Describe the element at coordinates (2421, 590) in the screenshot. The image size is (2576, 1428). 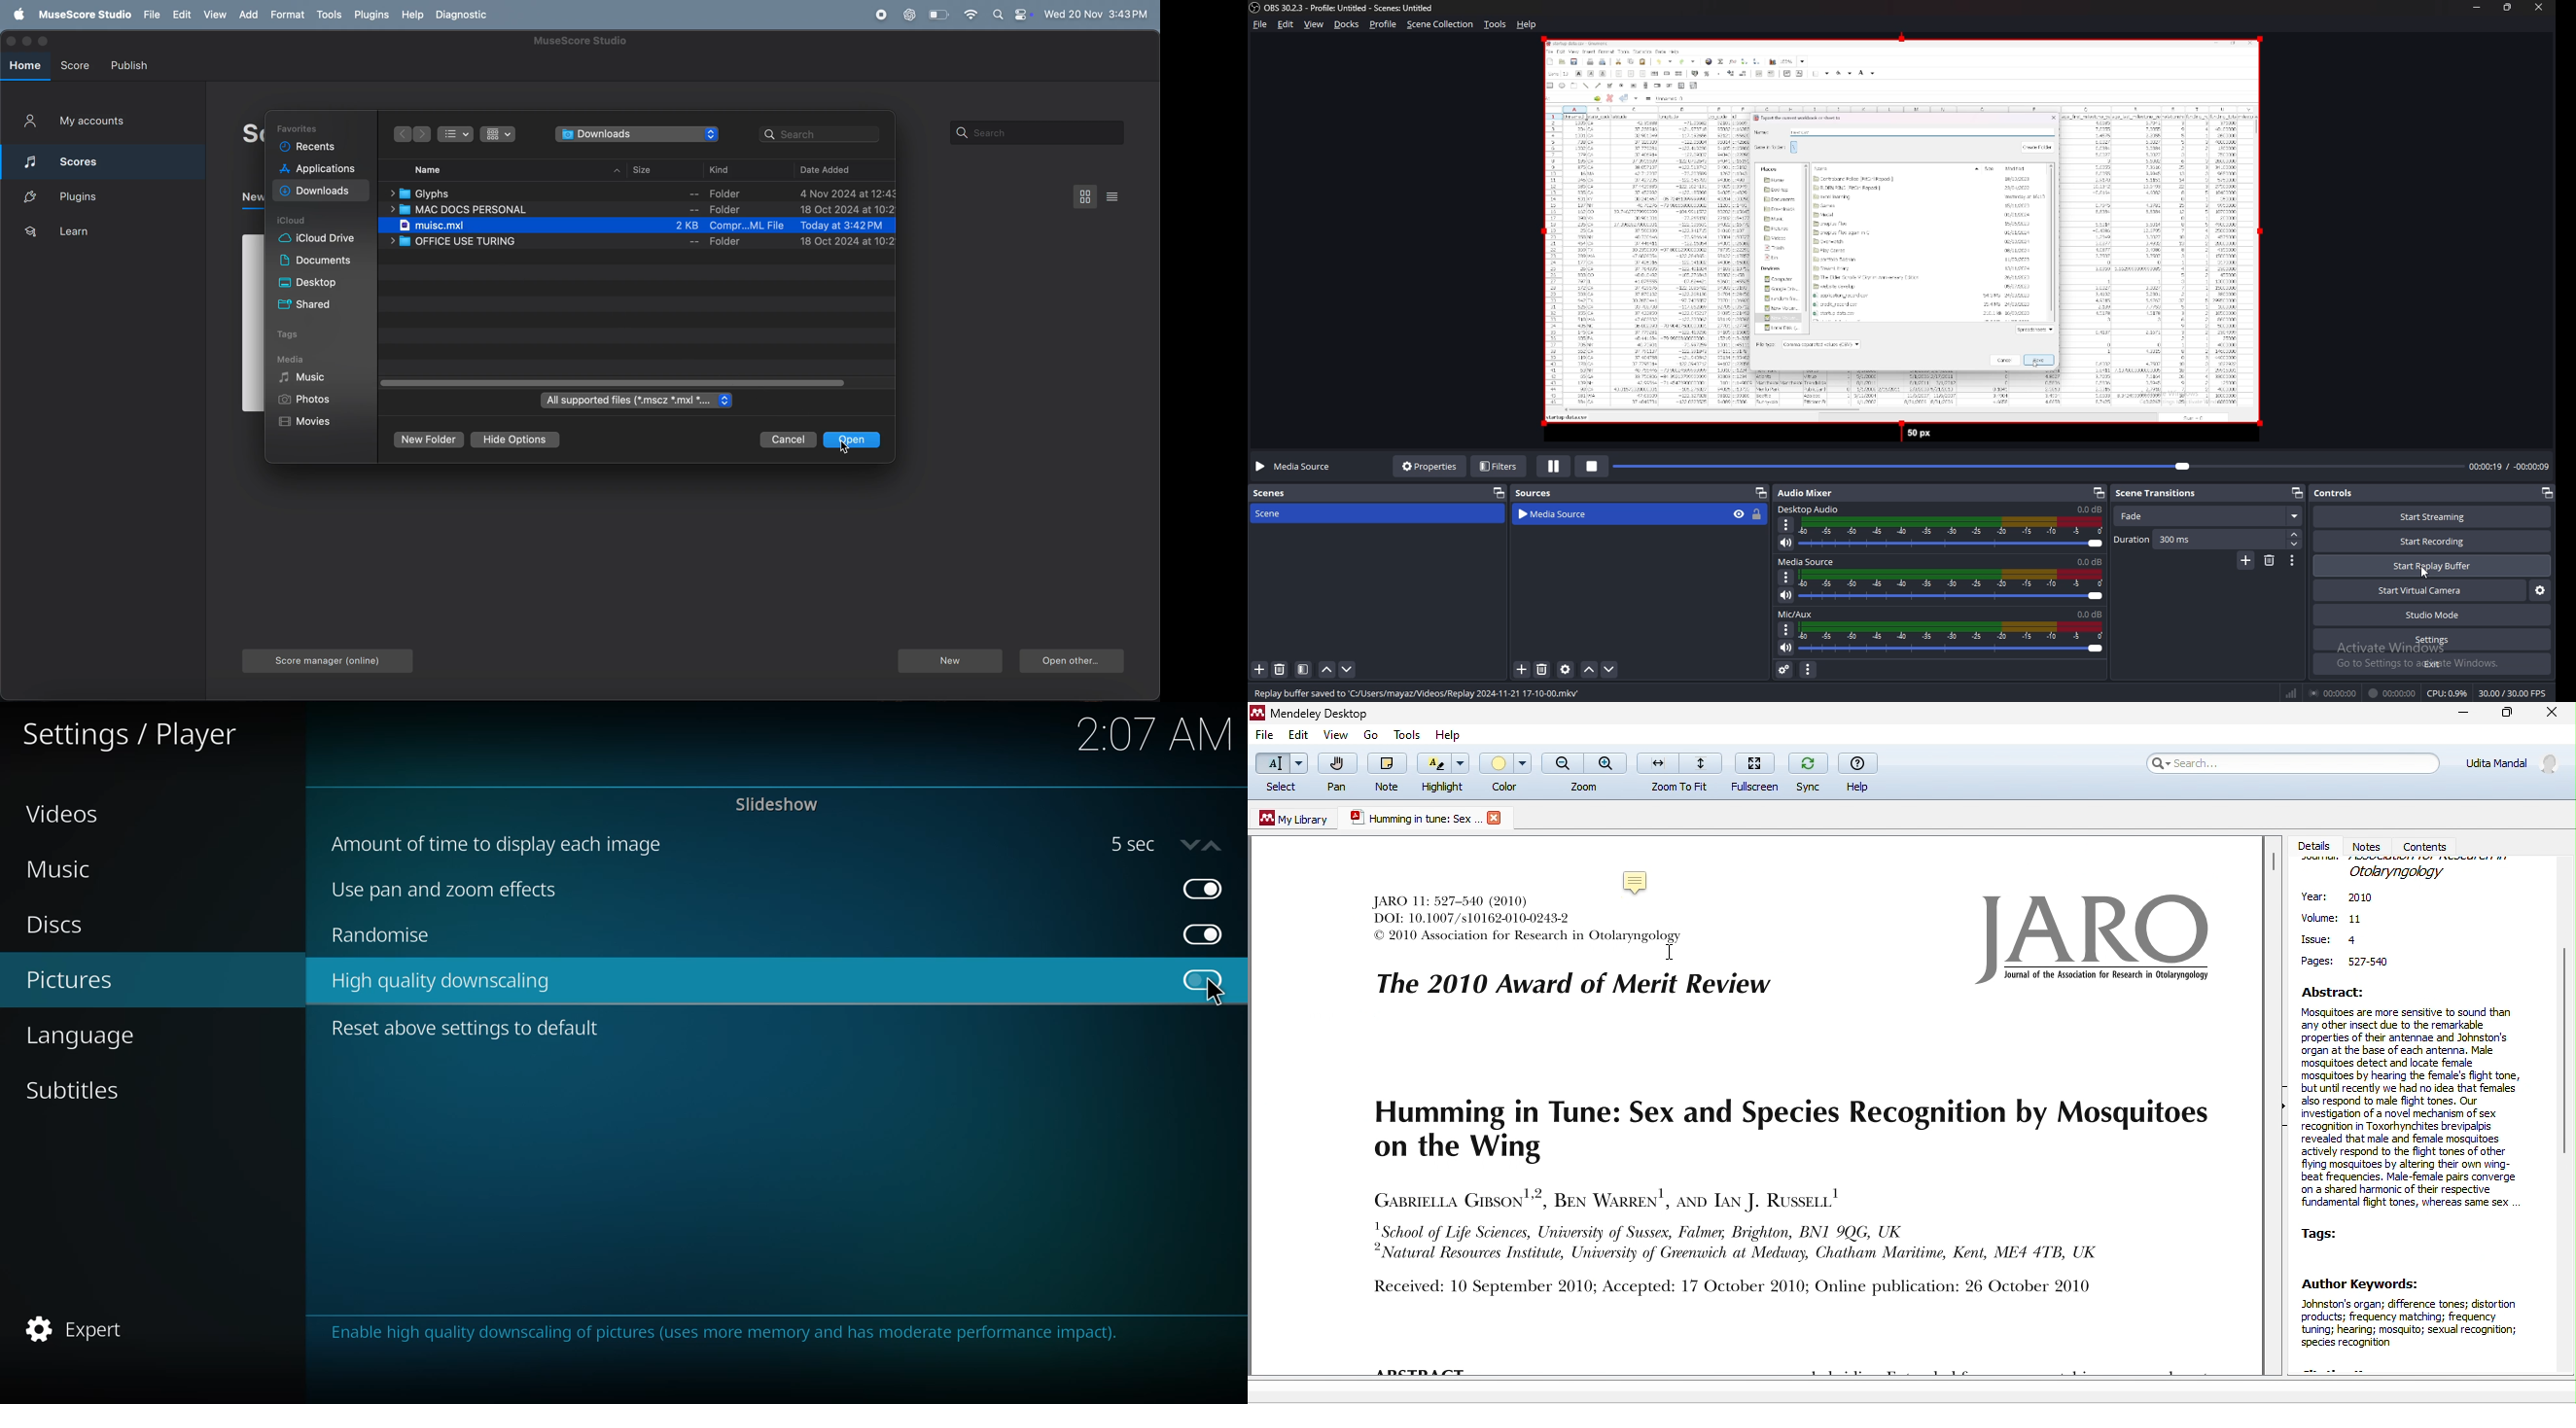
I see `start virtual camera` at that location.